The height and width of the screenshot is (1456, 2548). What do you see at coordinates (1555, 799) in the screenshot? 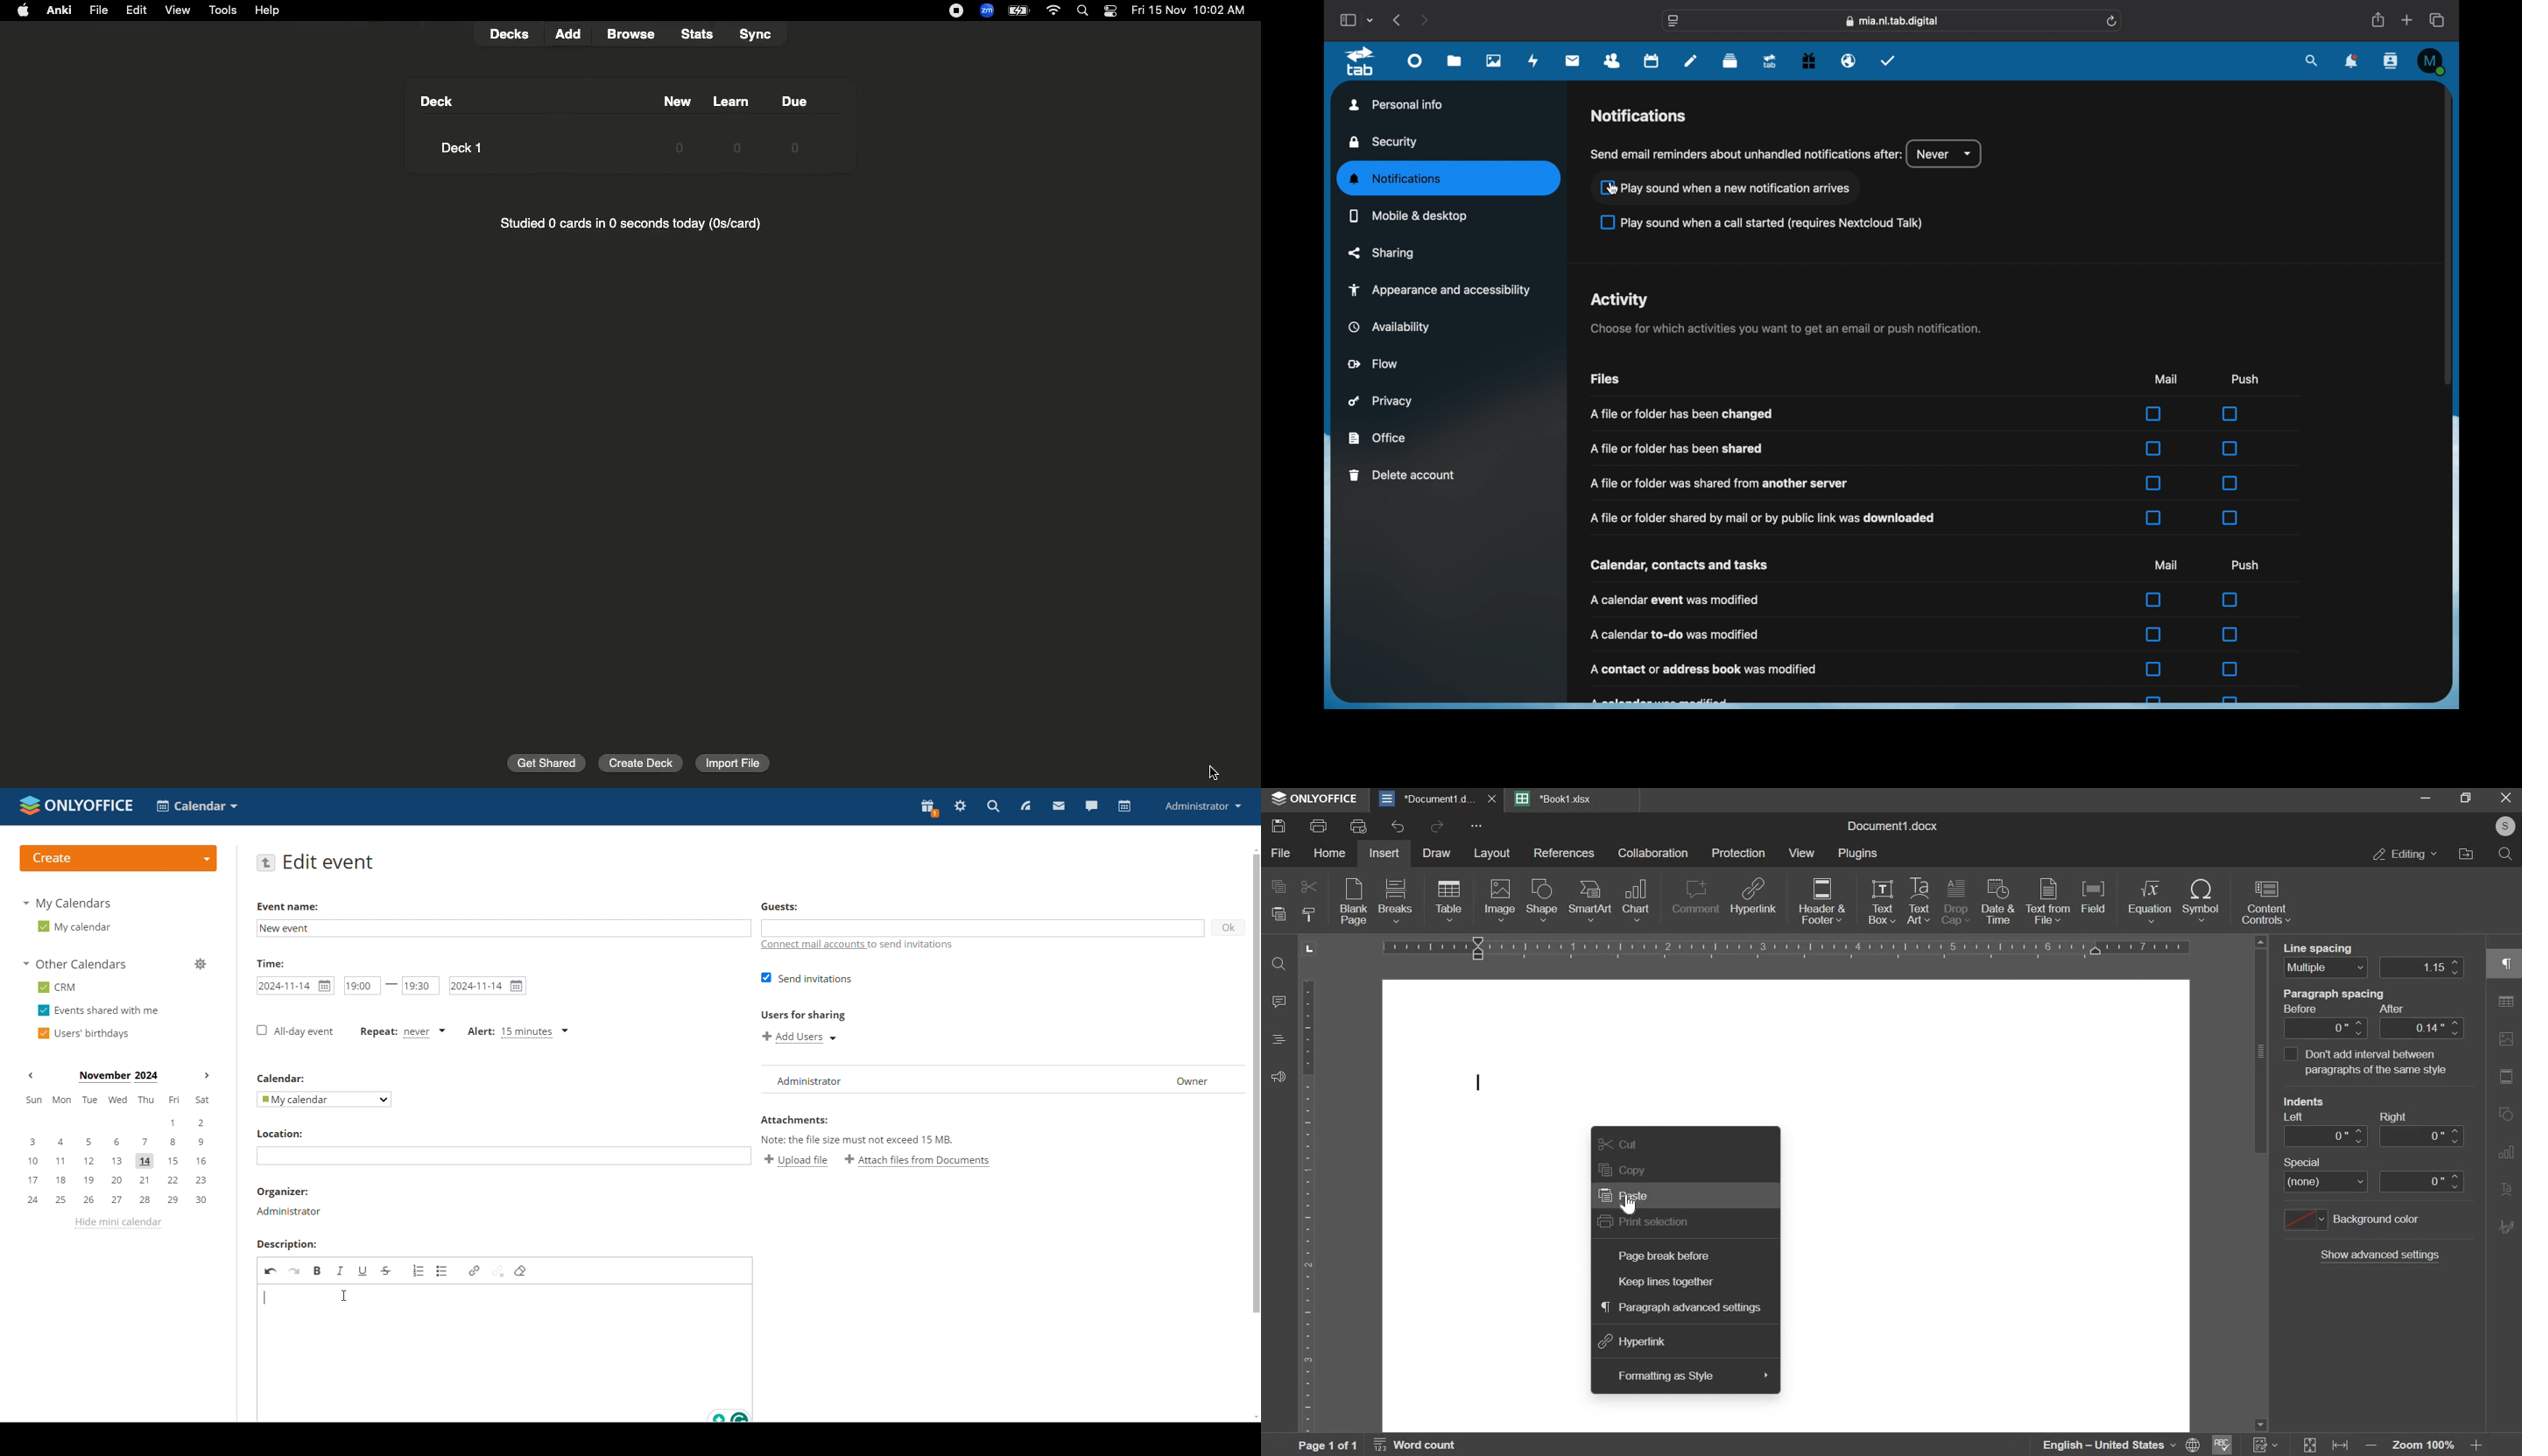
I see `spreadsheet` at bounding box center [1555, 799].